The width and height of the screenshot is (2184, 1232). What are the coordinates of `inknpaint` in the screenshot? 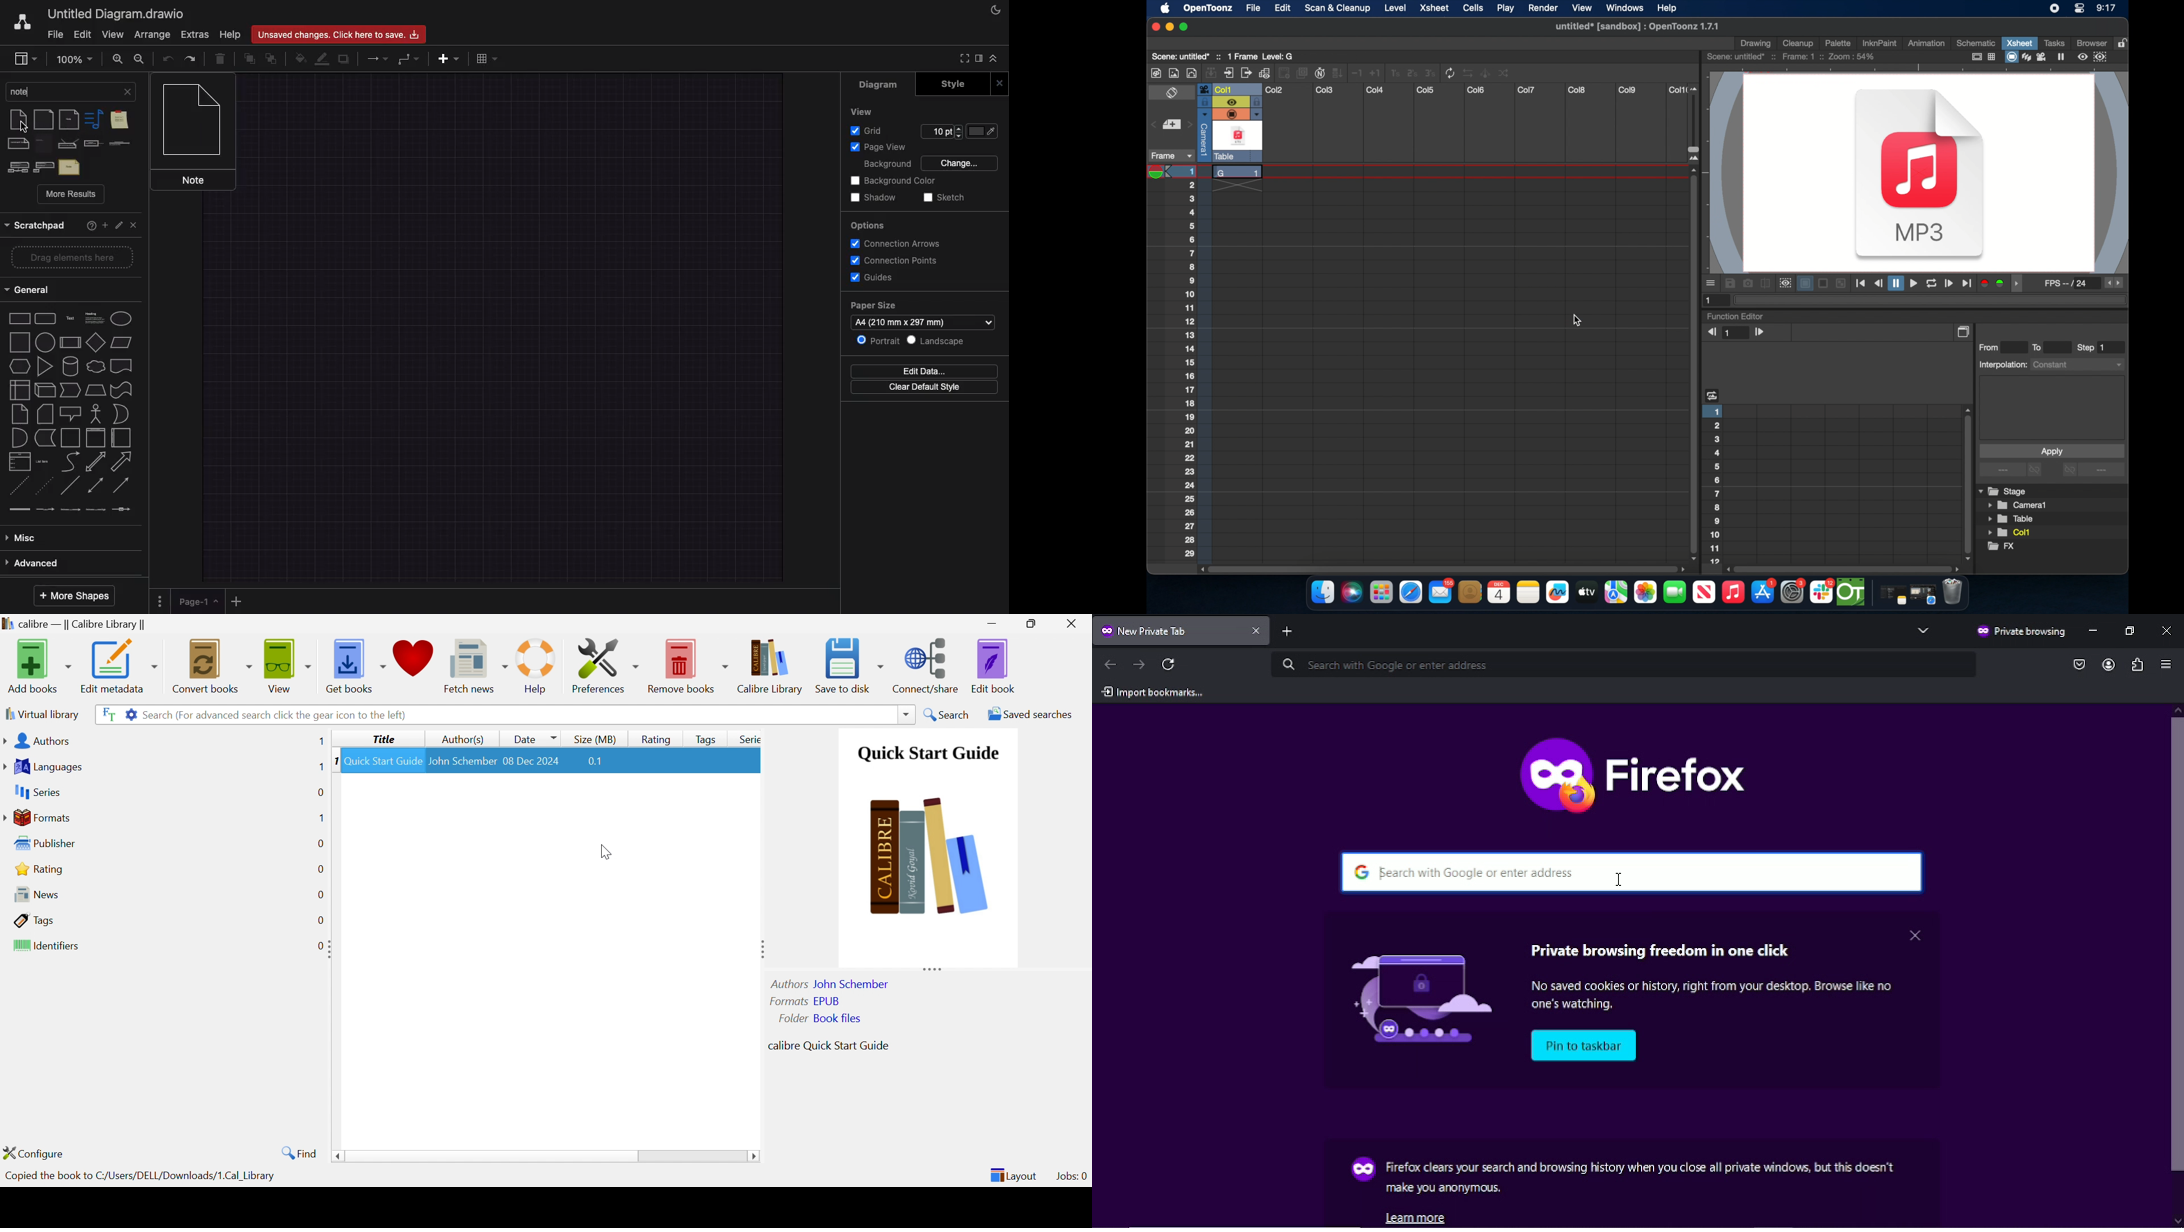 It's located at (1879, 43).